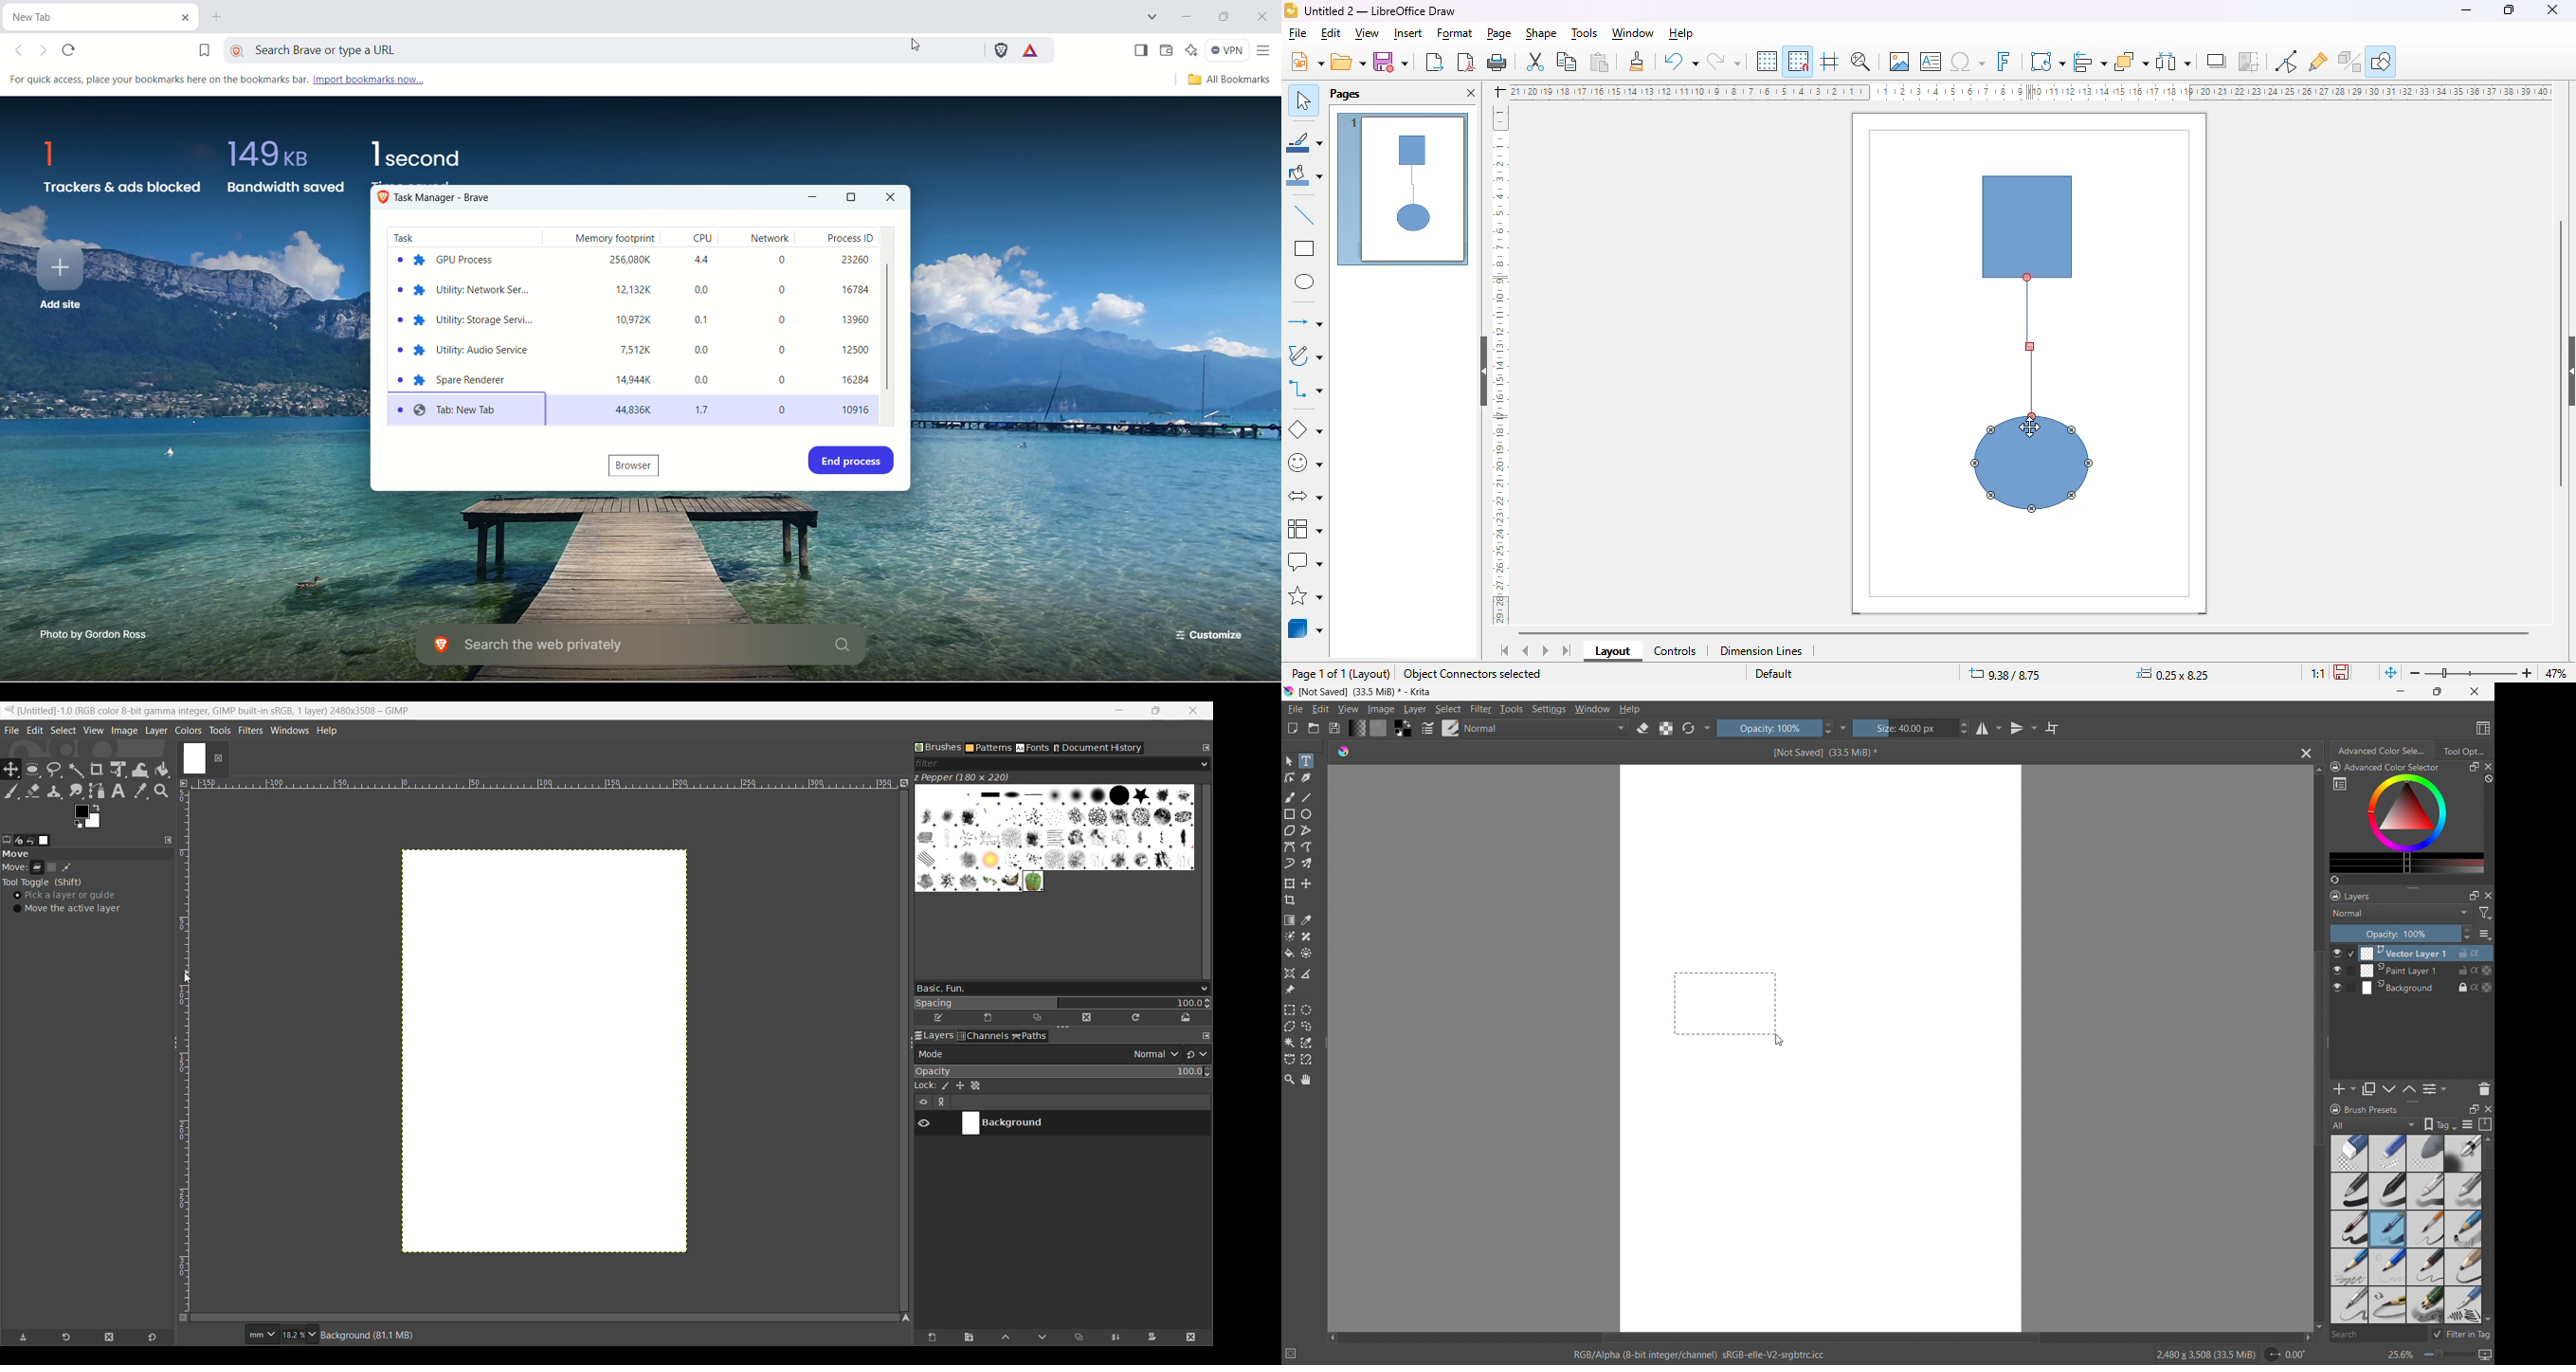 Image resolution: width=2576 pixels, height=1372 pixels. Describe the element at coordinates (1307, 1079) in the screenshot. I see `pan tool` at that location.